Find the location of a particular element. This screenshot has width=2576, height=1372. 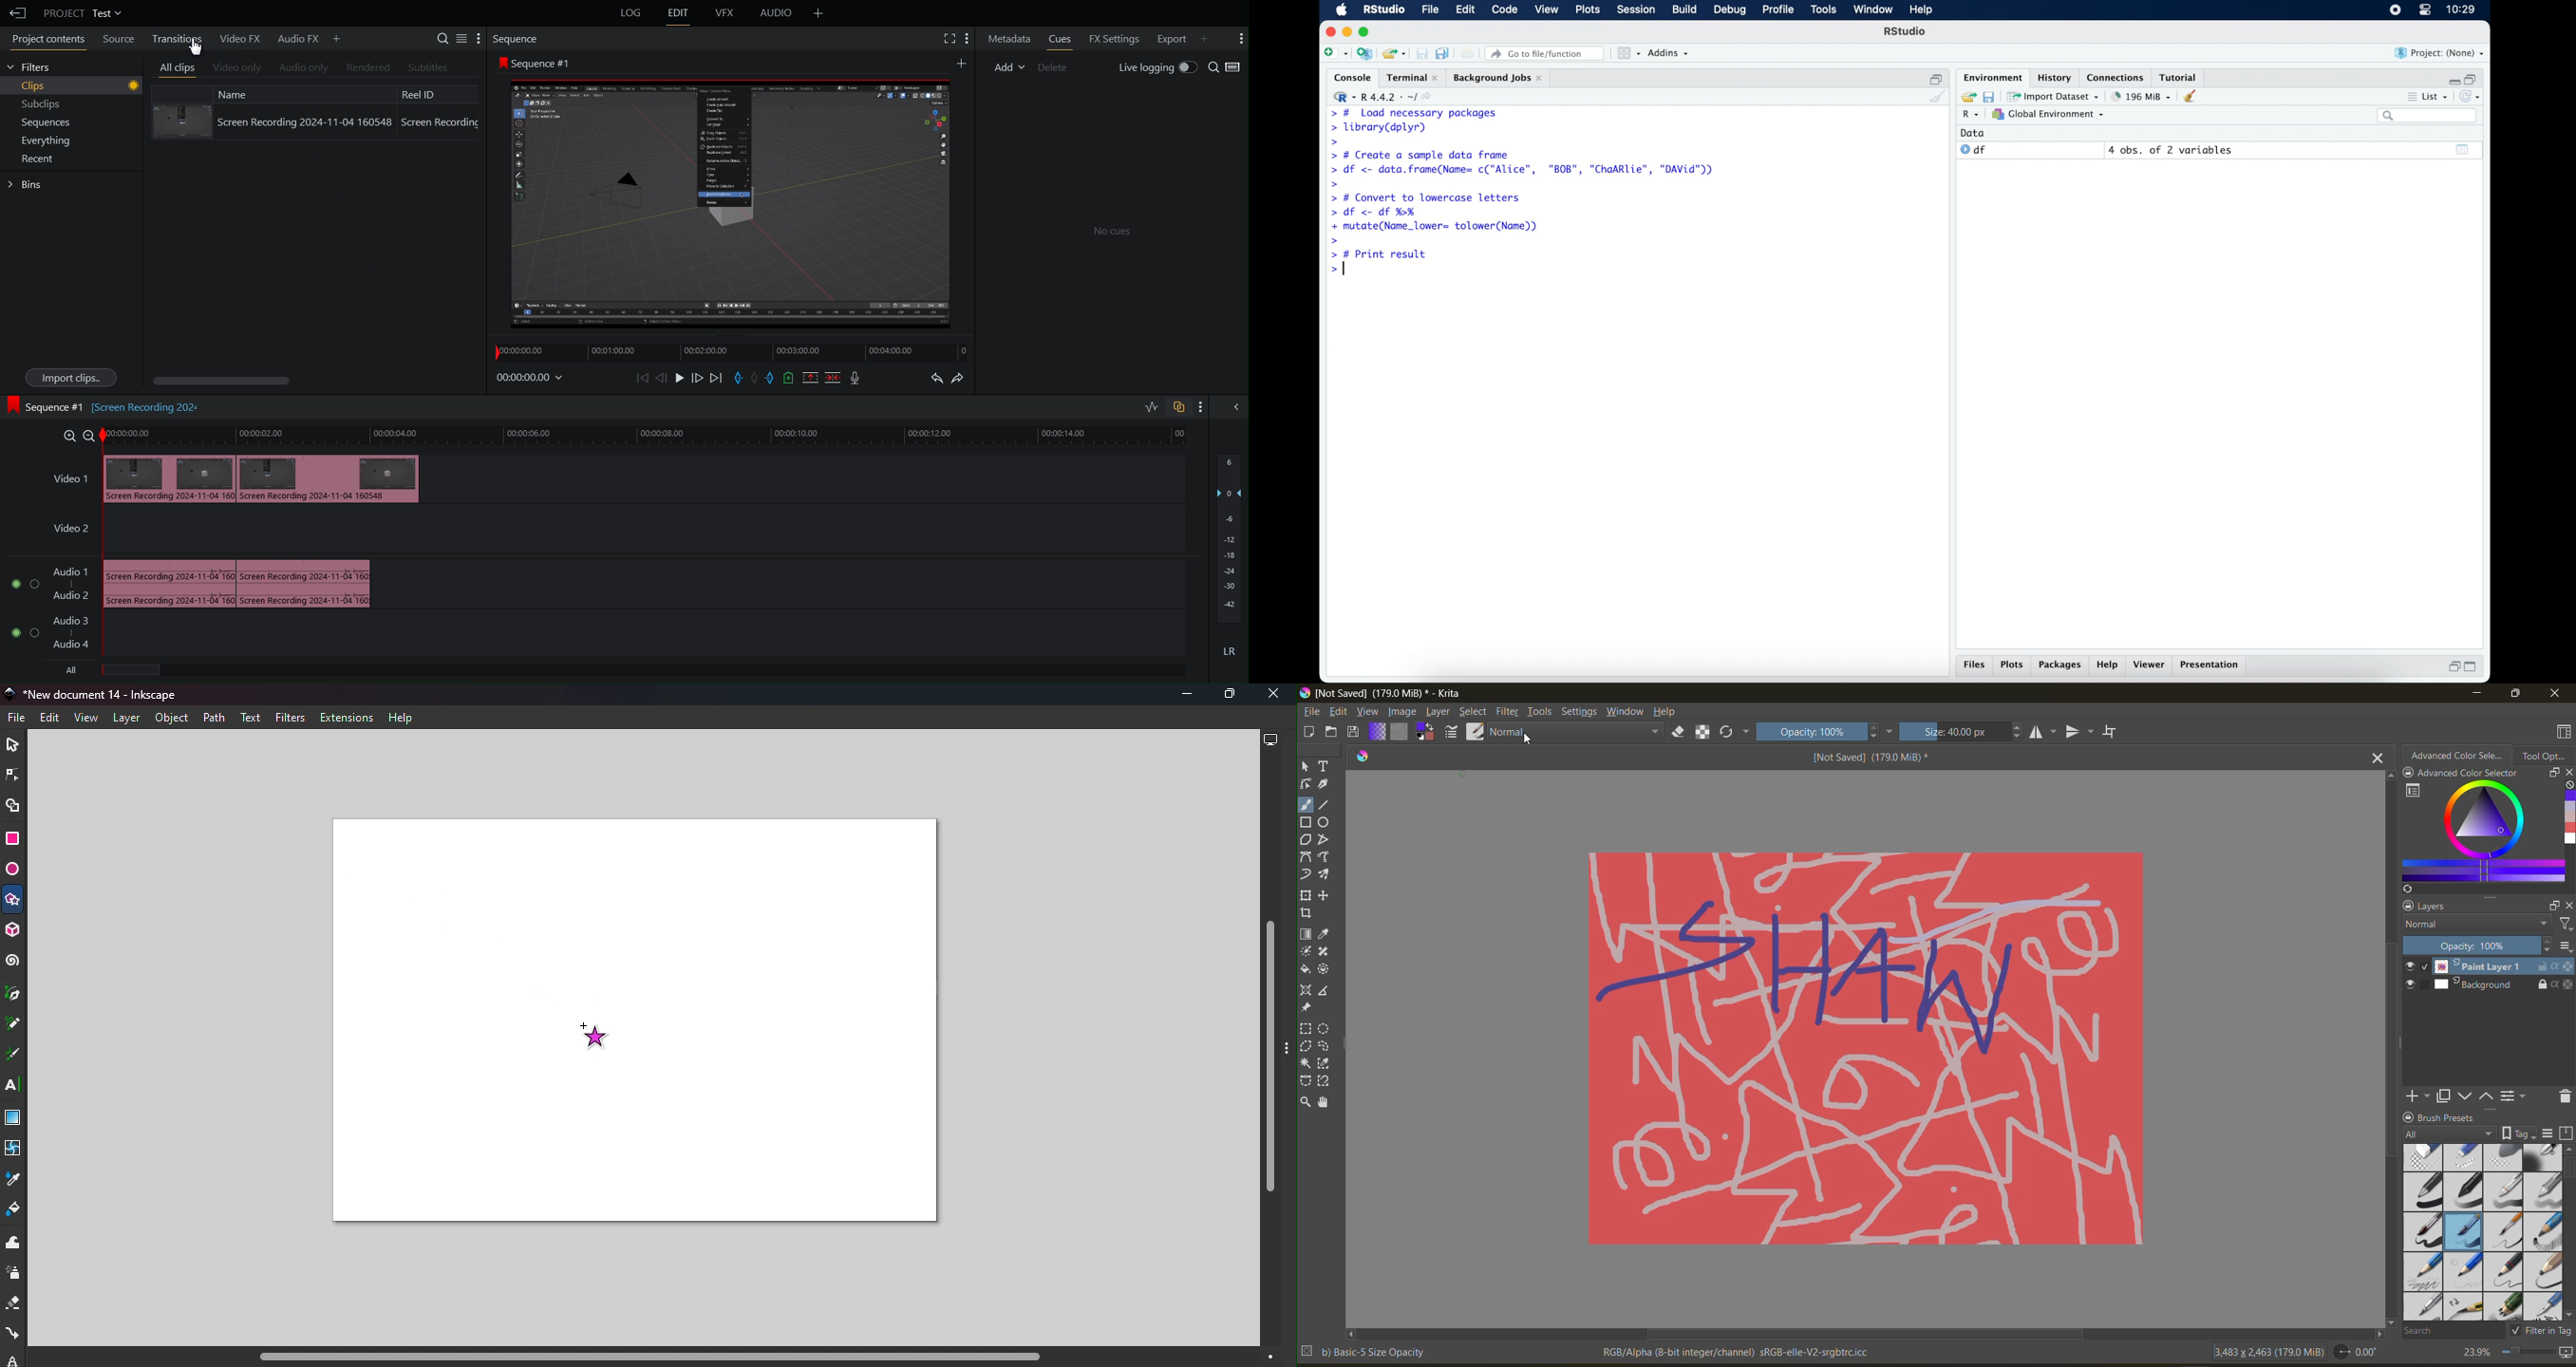

Elliptical selection tool is located at coordinates (1326, 1029).